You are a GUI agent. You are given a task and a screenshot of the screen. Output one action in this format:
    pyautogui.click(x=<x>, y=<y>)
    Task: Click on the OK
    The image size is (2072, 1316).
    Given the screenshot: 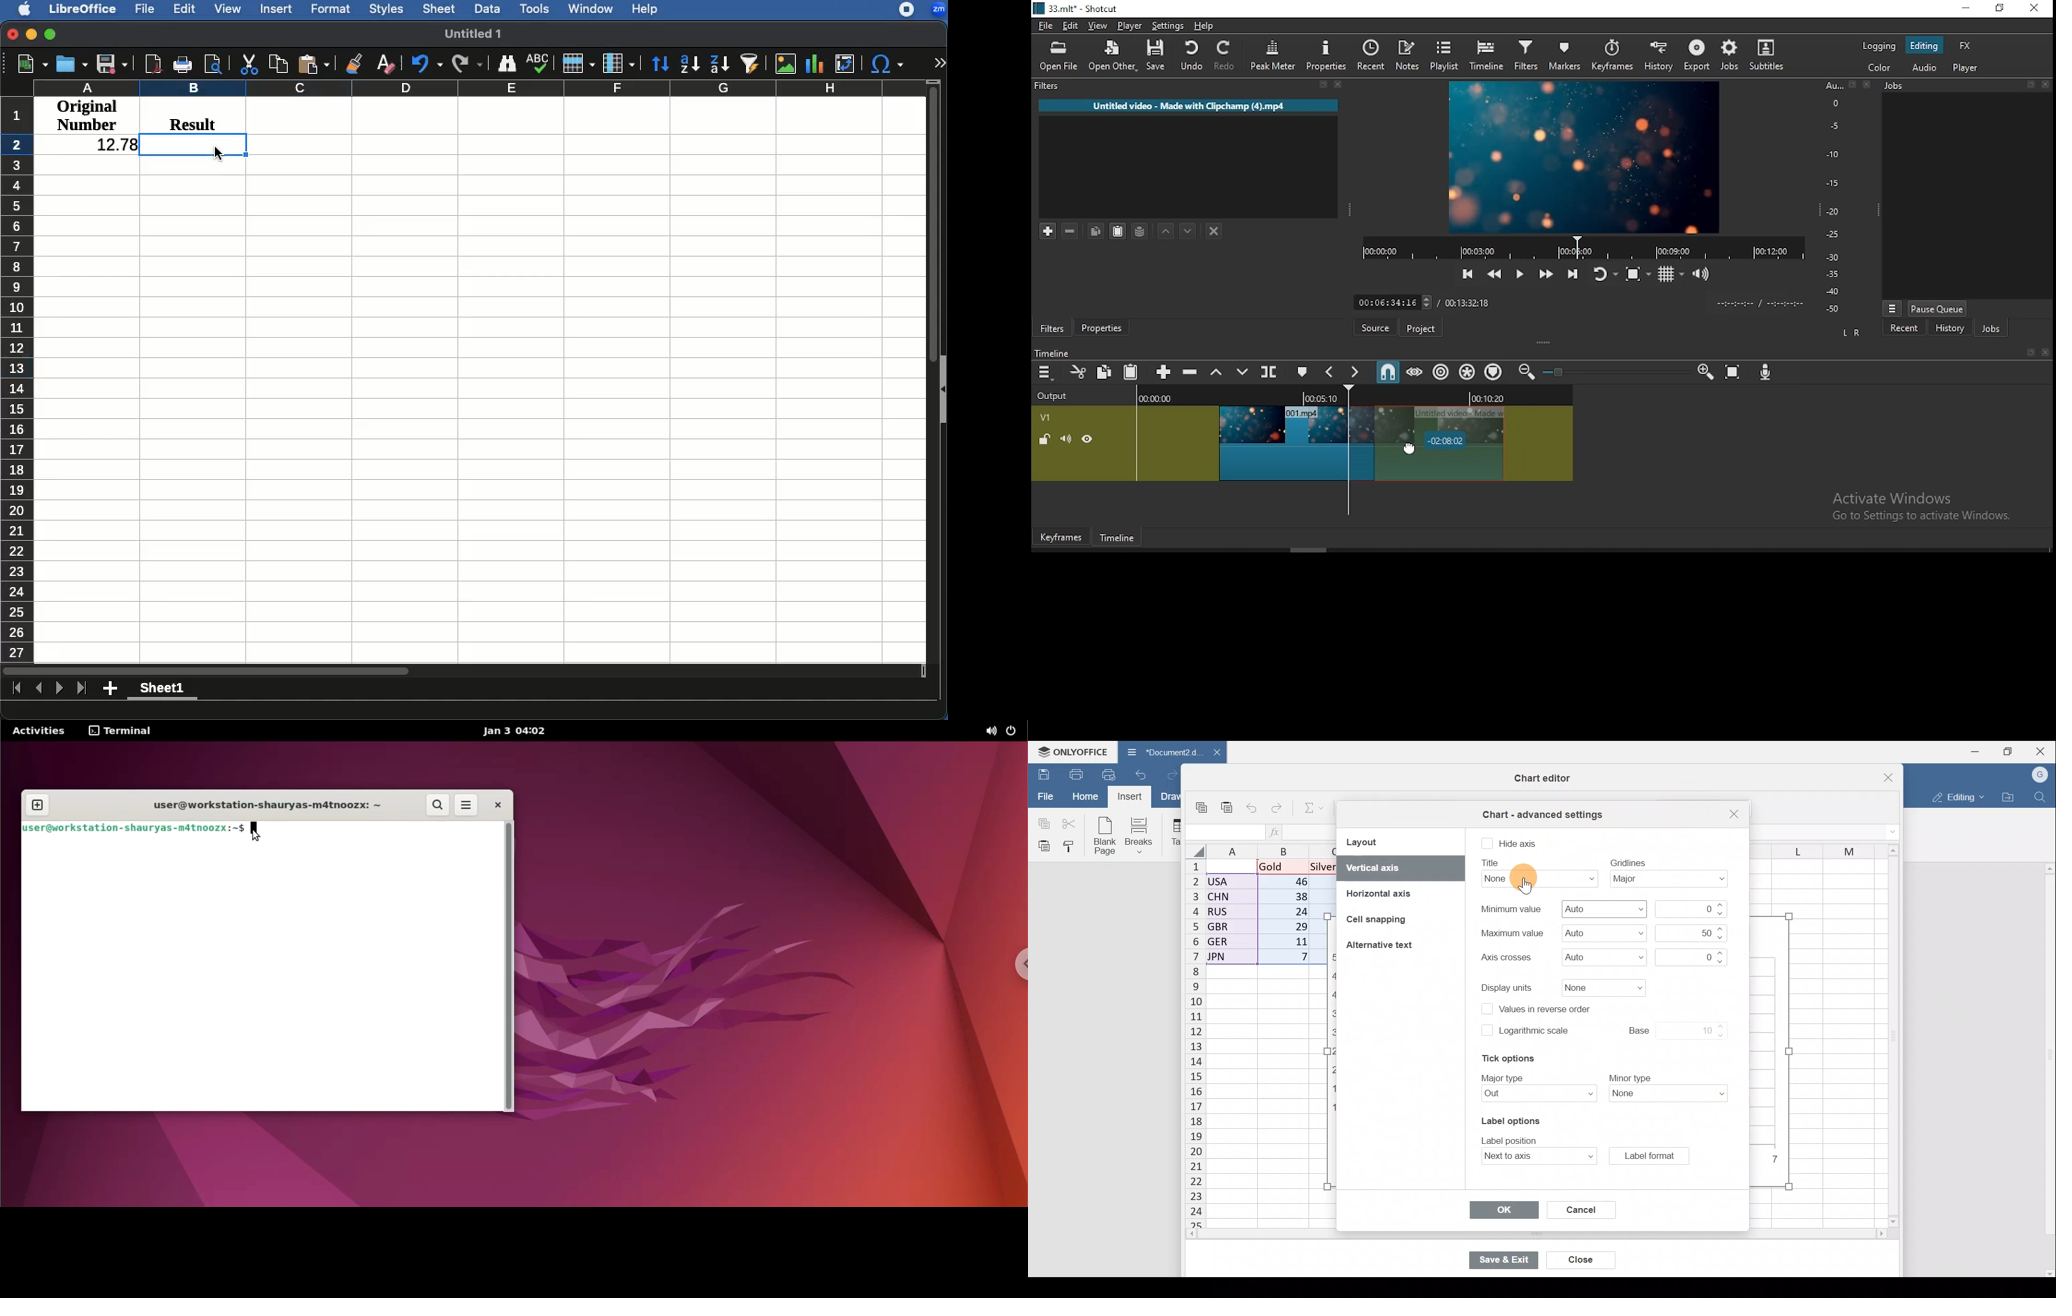 What is the action you would take?
    pyautogui.click(x=1504, y=1212)
    